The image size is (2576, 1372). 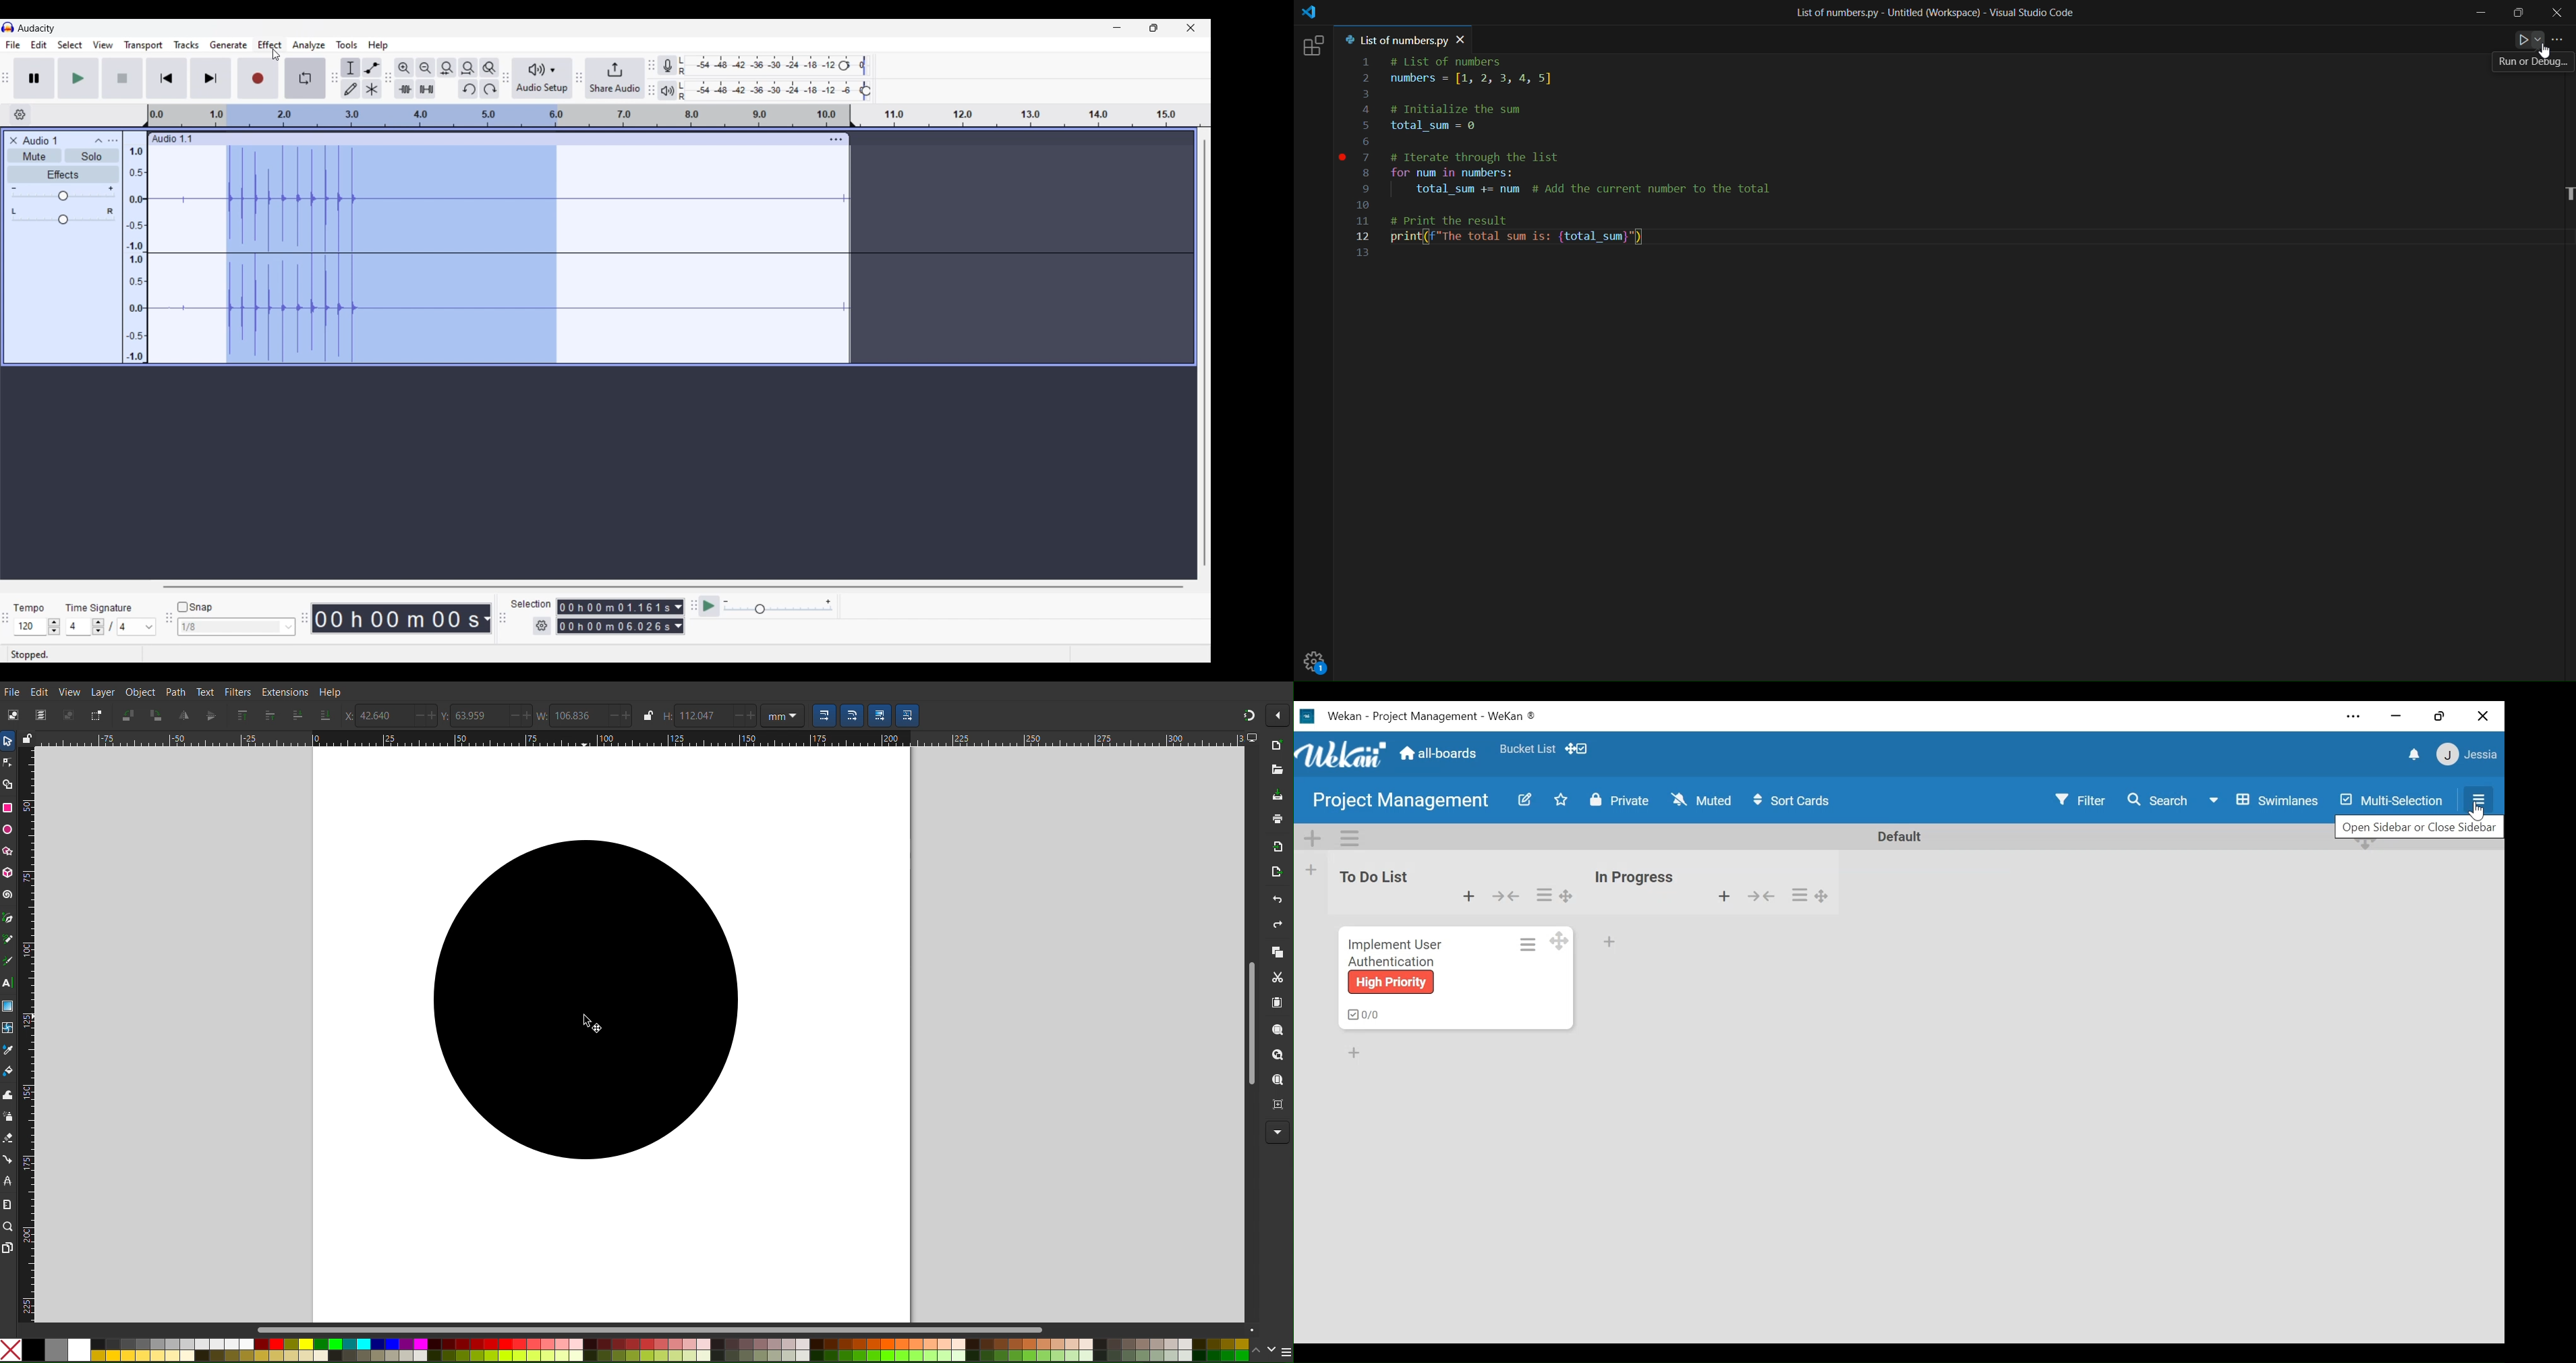 I want to click on Home(all boards), so click(x=1439, y=750).